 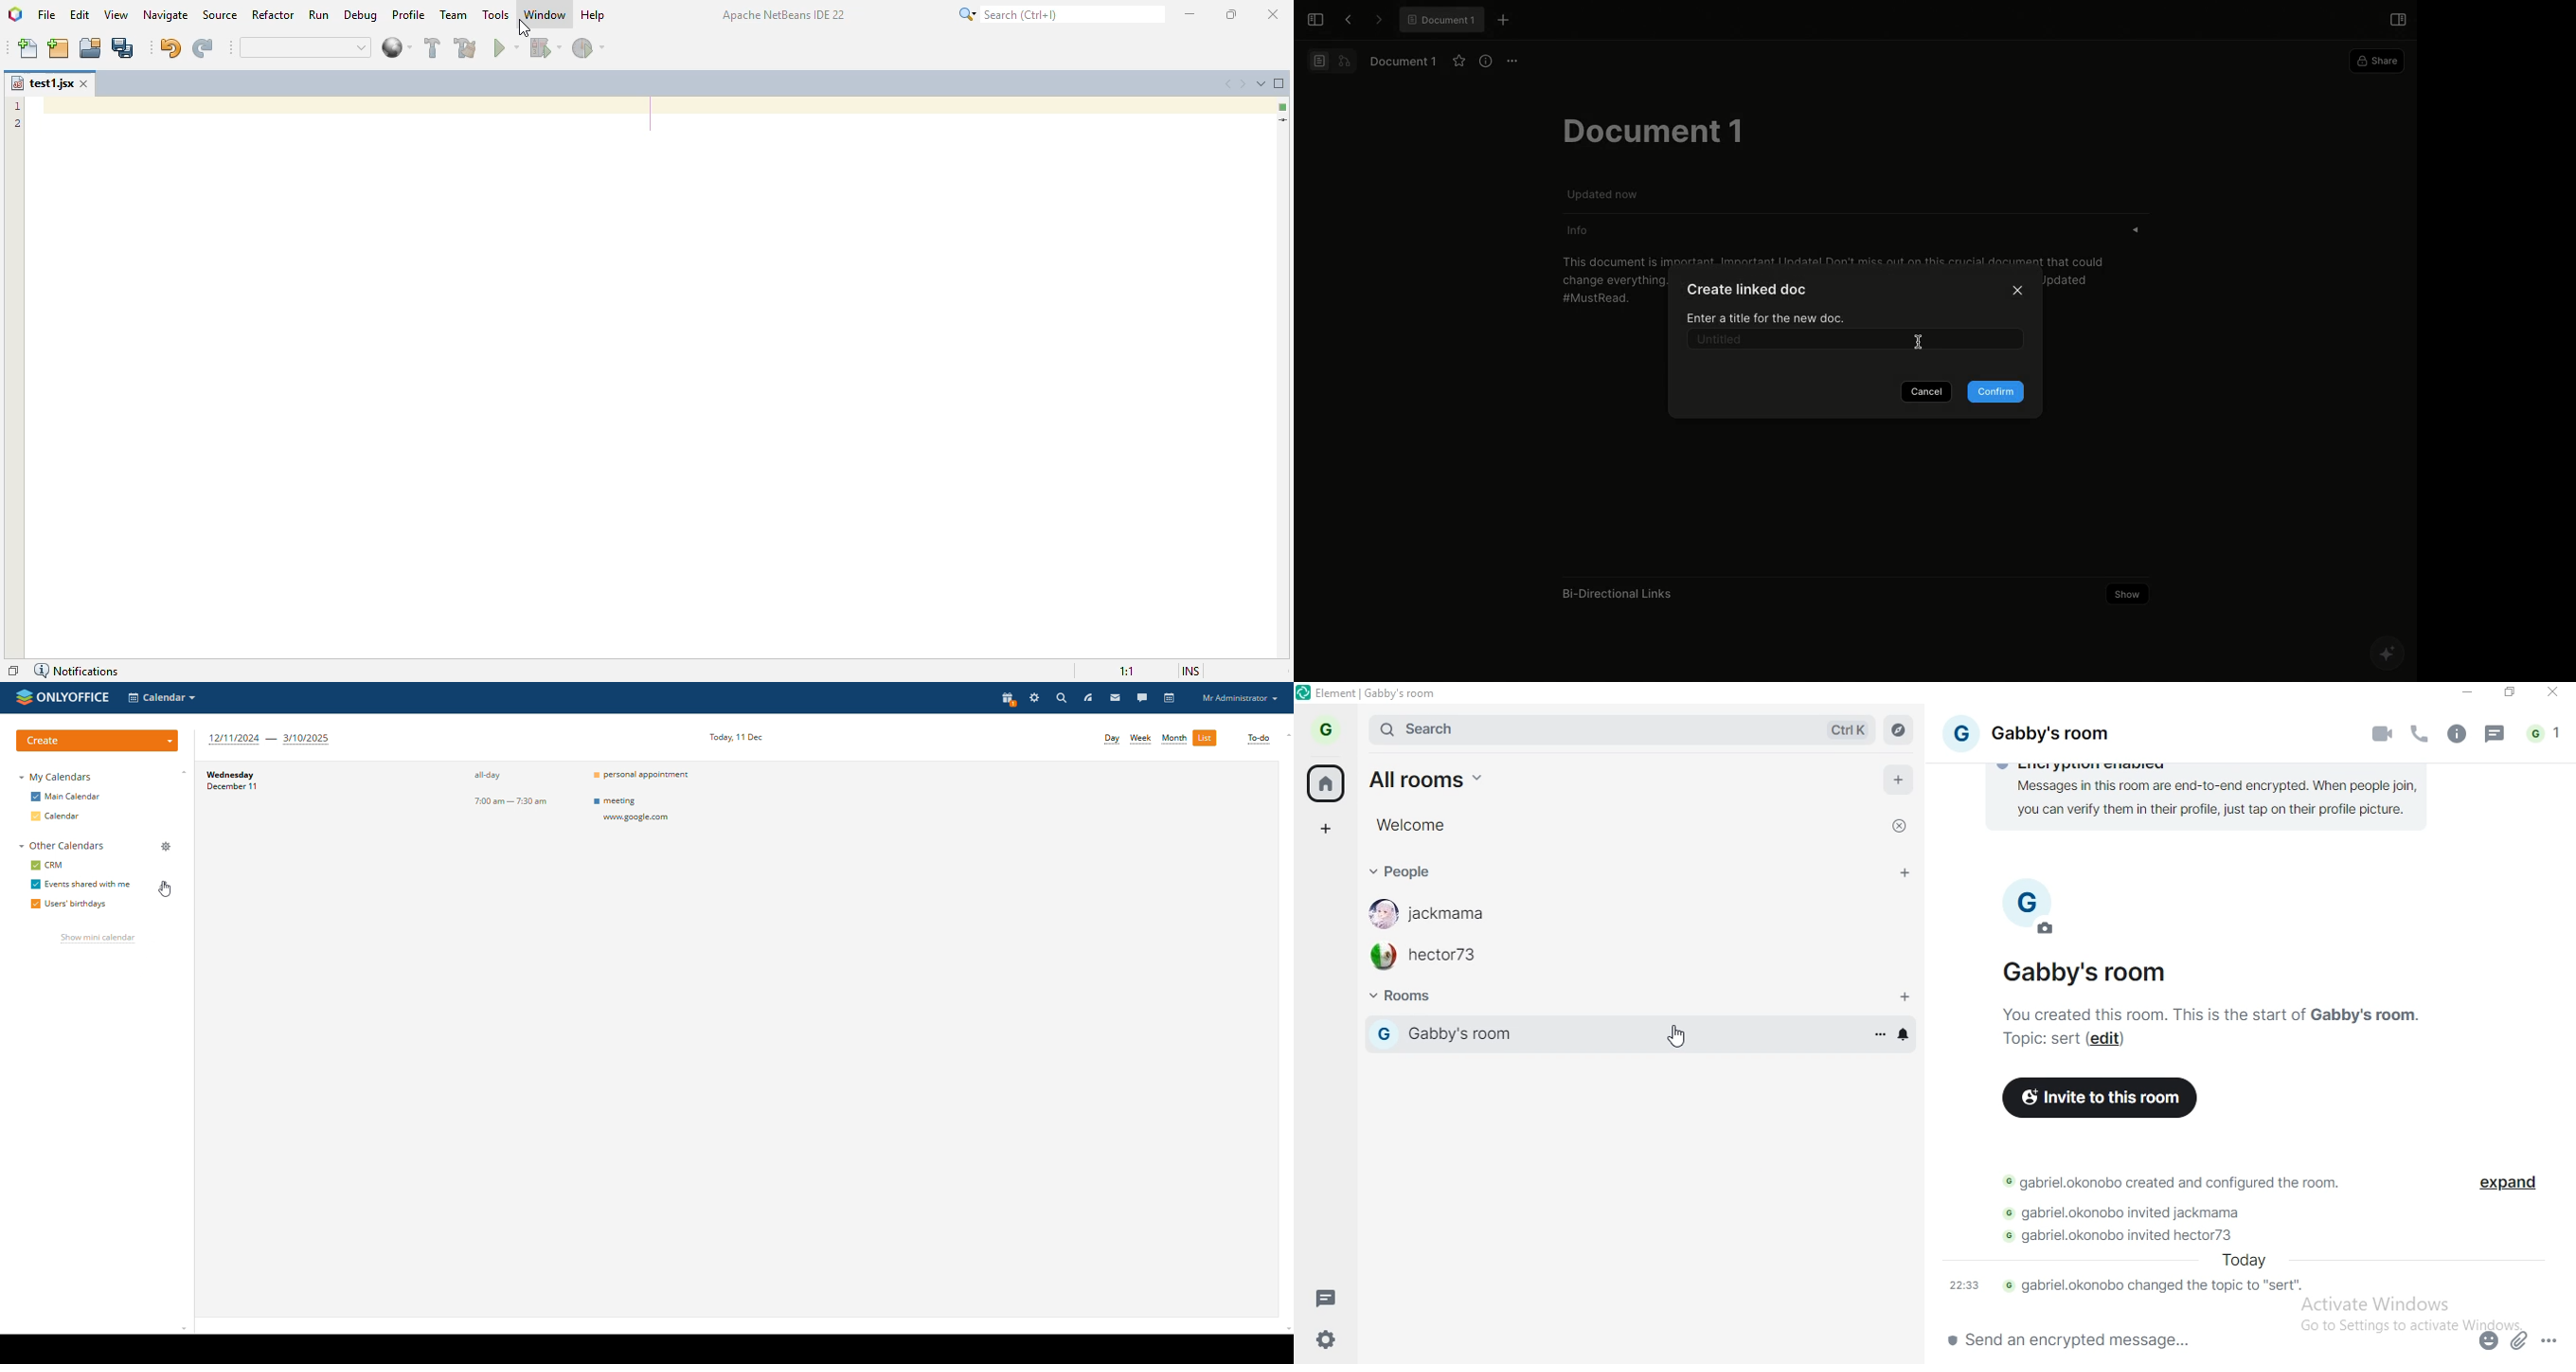 What do you see at coordinates (2194, 1342) in the screenshot?
I see `chatbox` at bounding box center [2194, 1342].